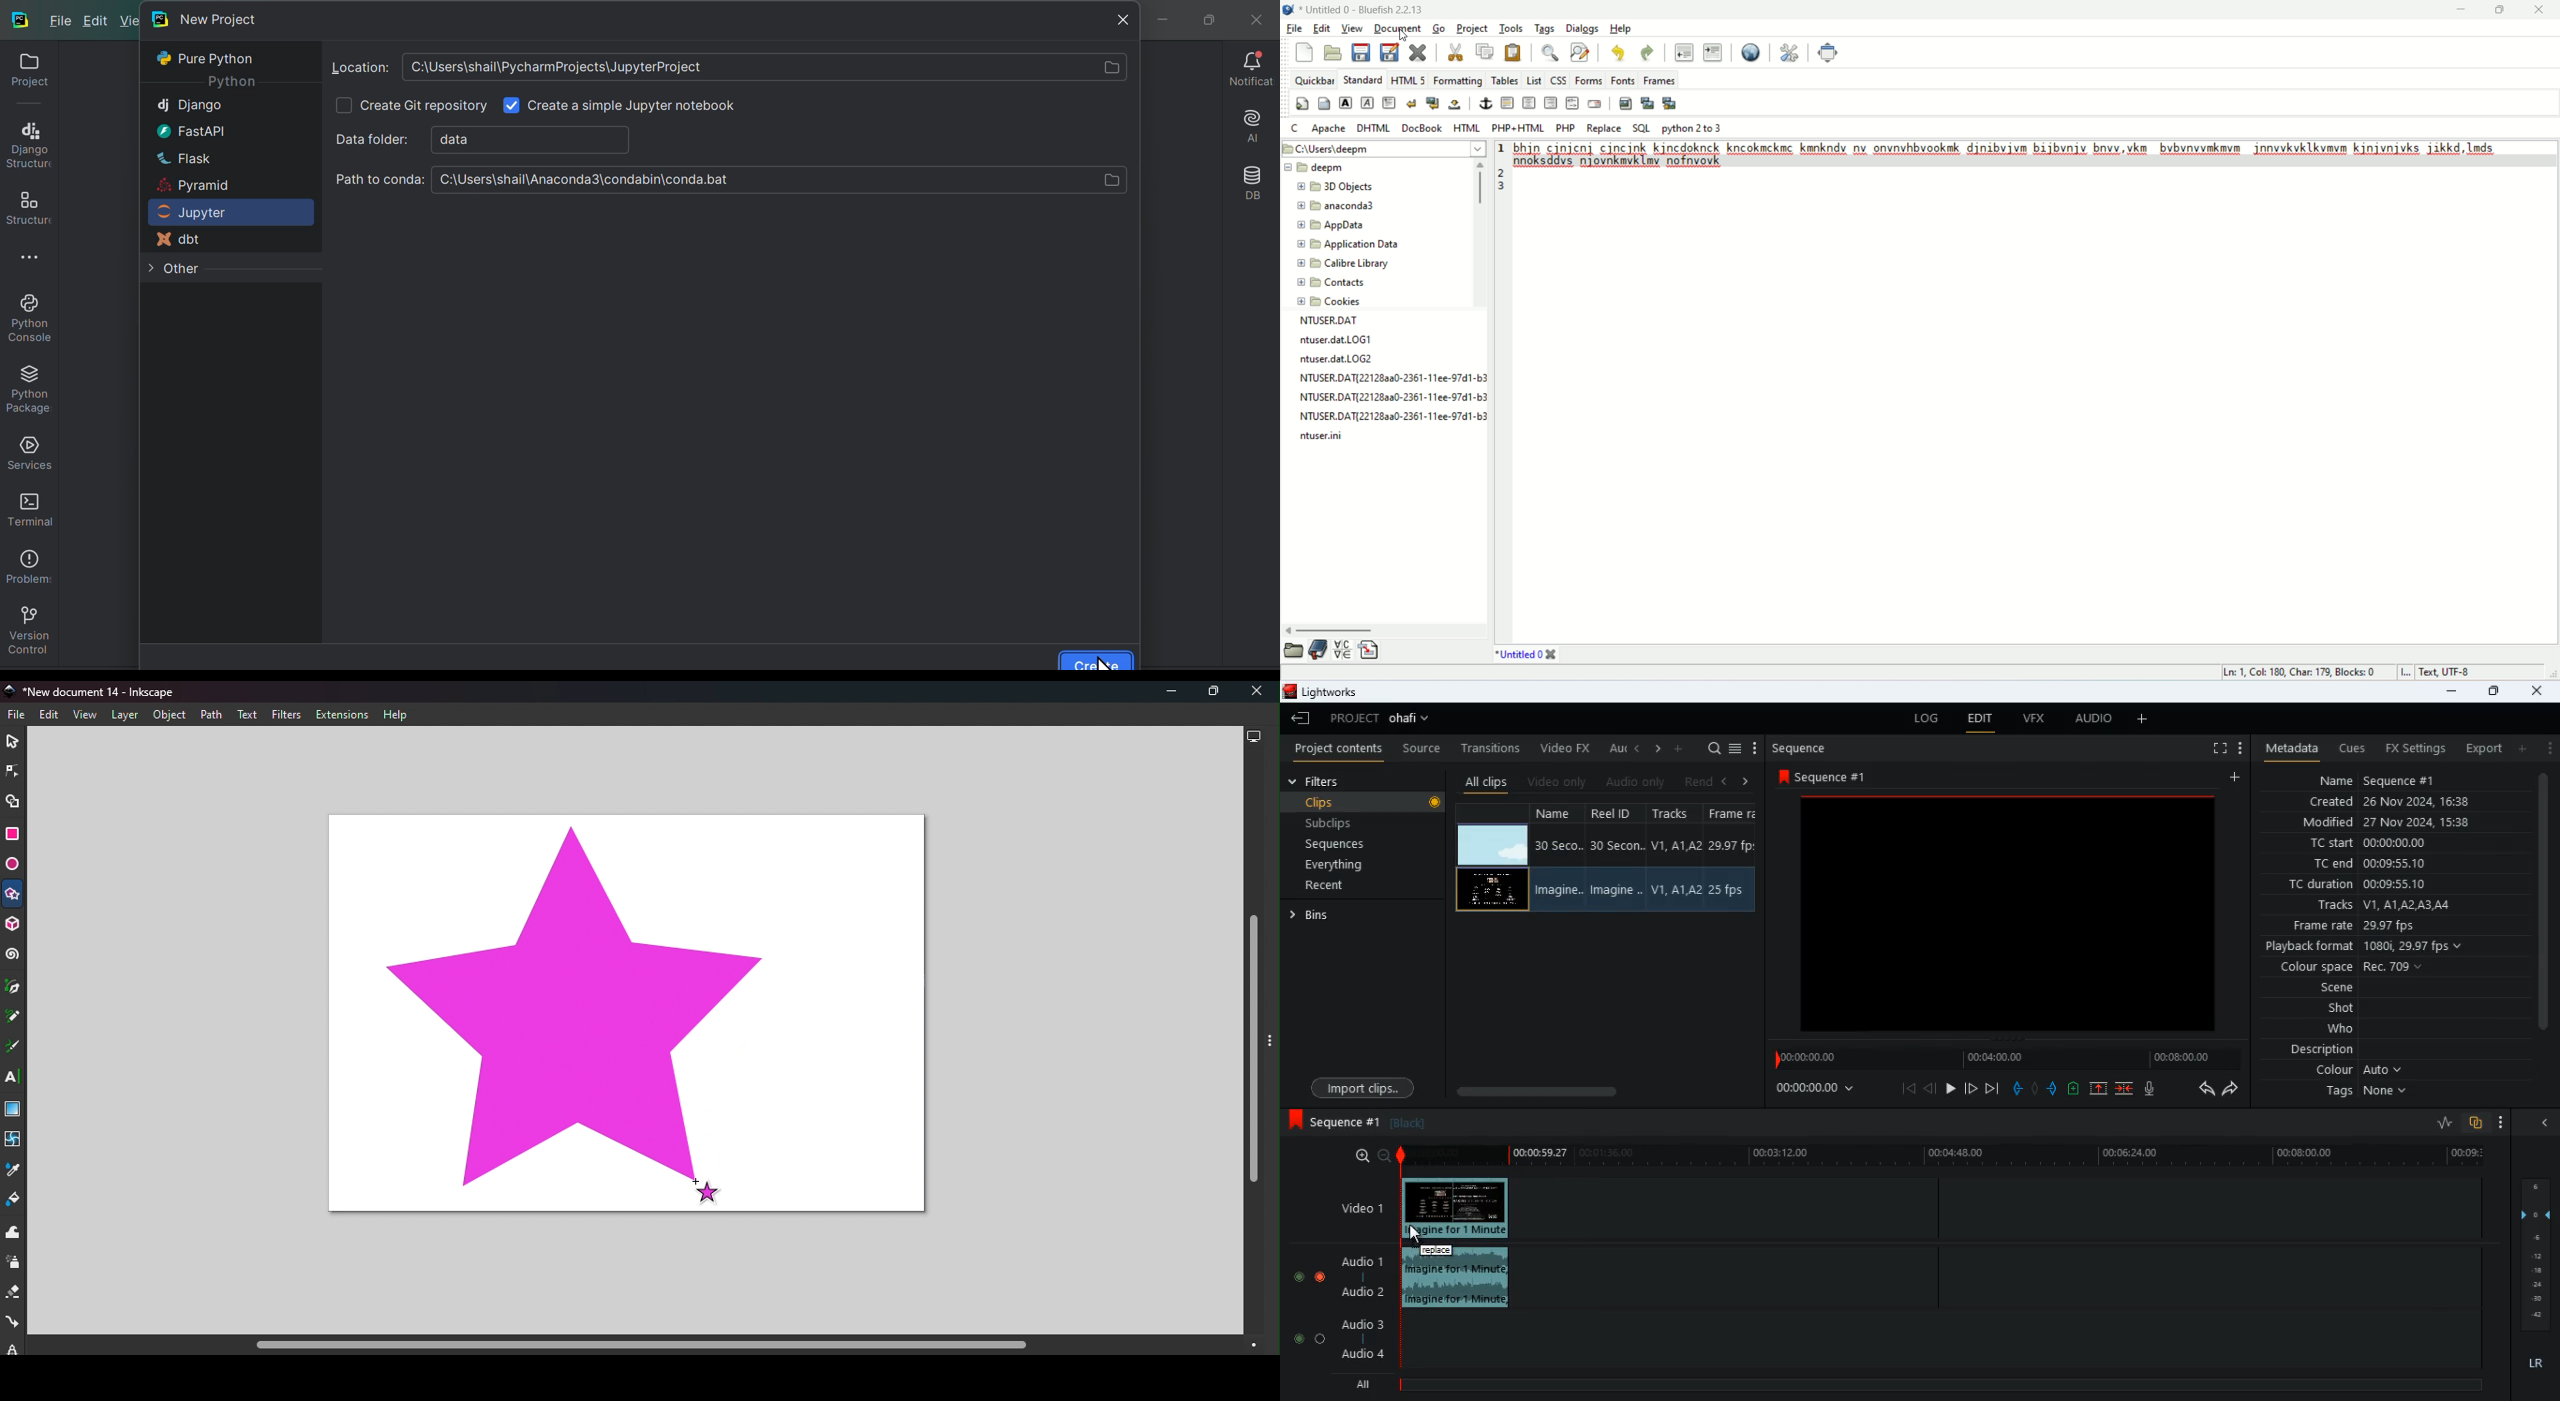 This screenshot has width=2576, height=1428. I want to click on insert special character, so click(1342, 650).